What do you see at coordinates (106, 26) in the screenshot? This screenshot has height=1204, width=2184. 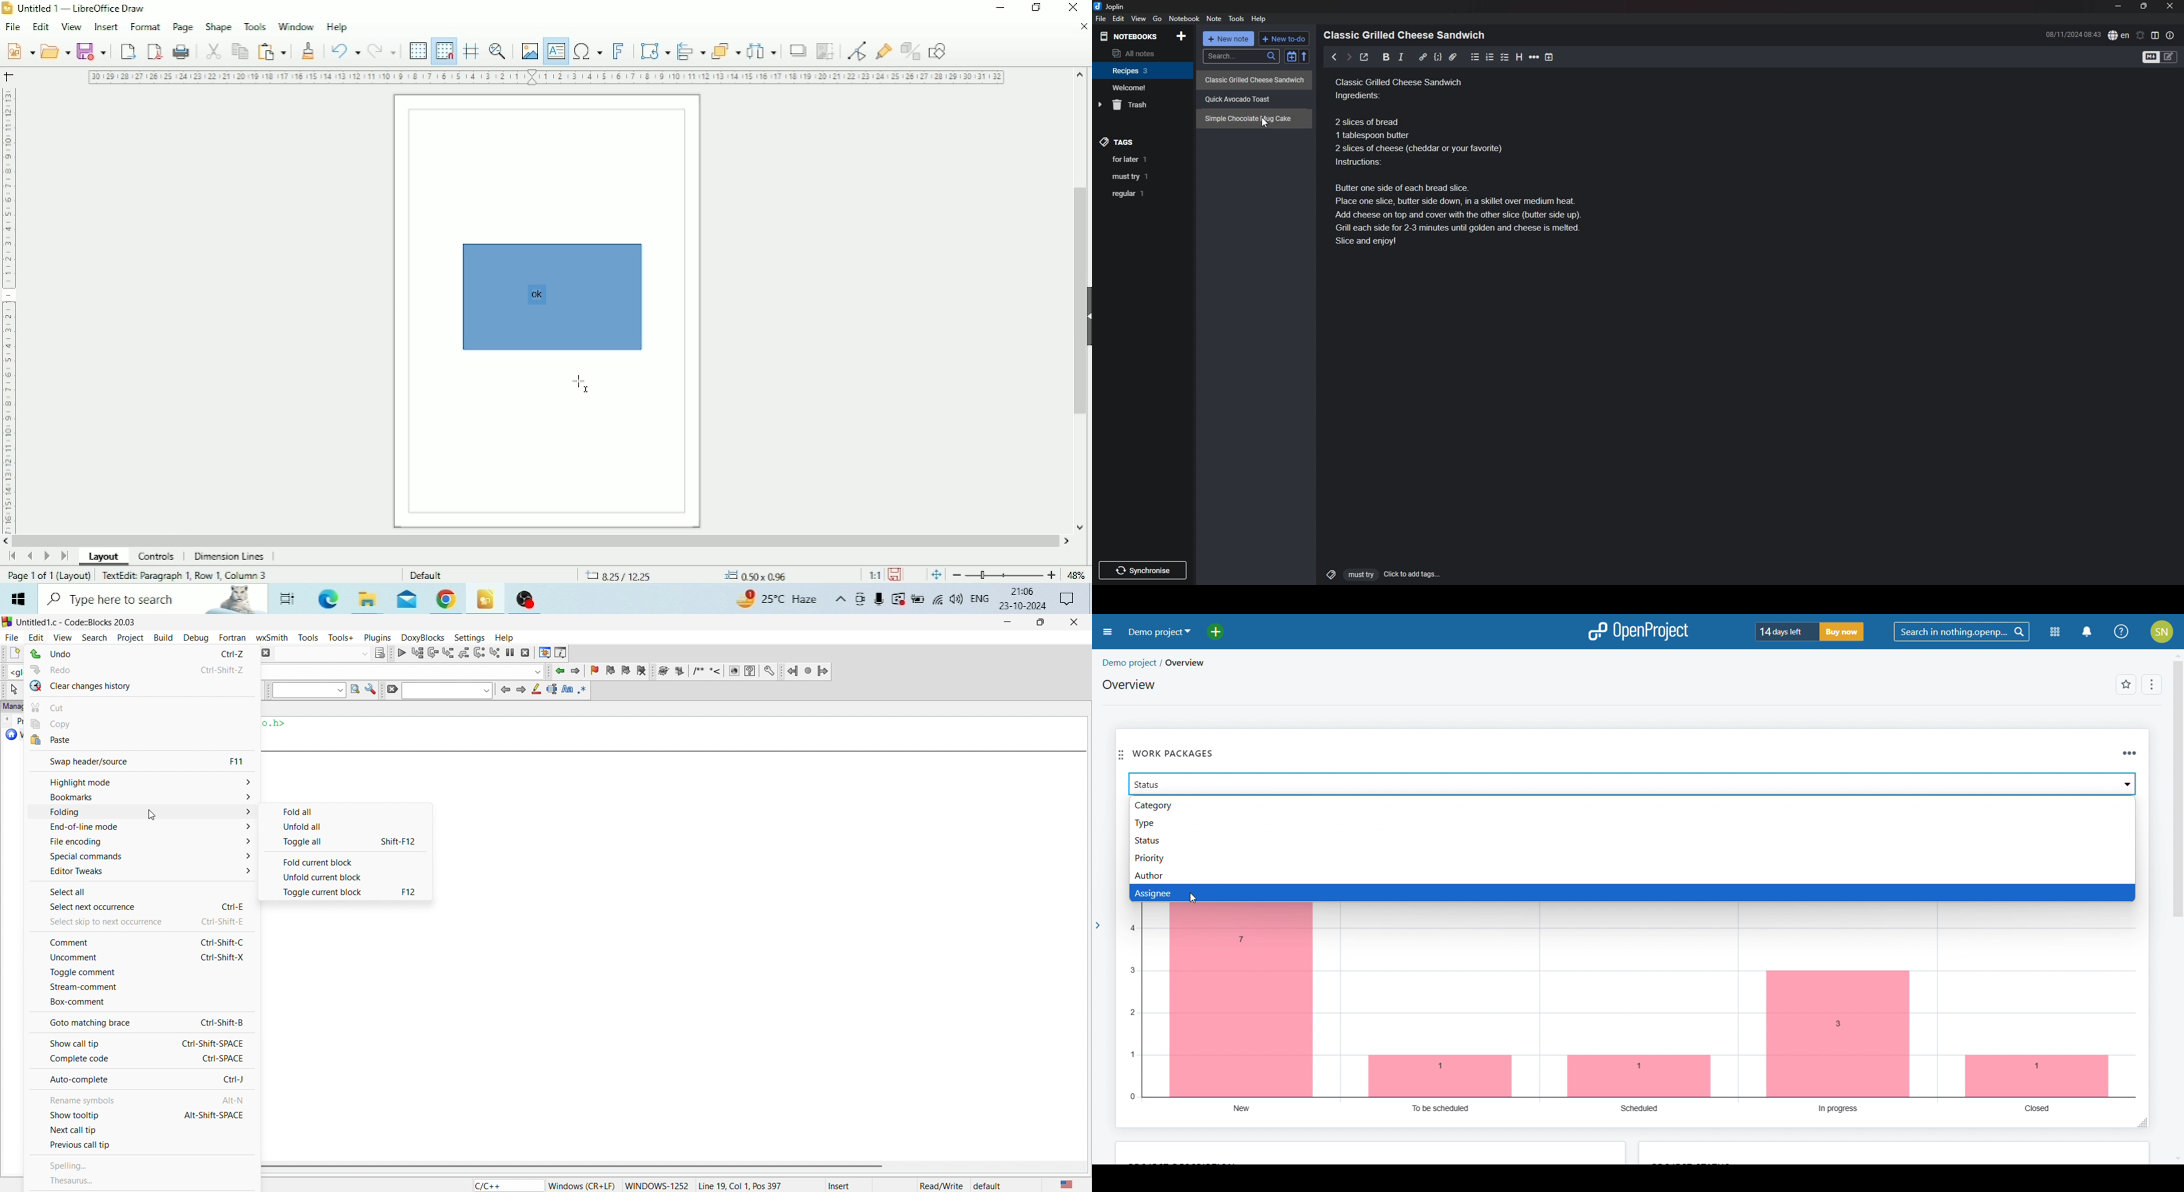 I see `Insert` at bounding box center [106, 26].